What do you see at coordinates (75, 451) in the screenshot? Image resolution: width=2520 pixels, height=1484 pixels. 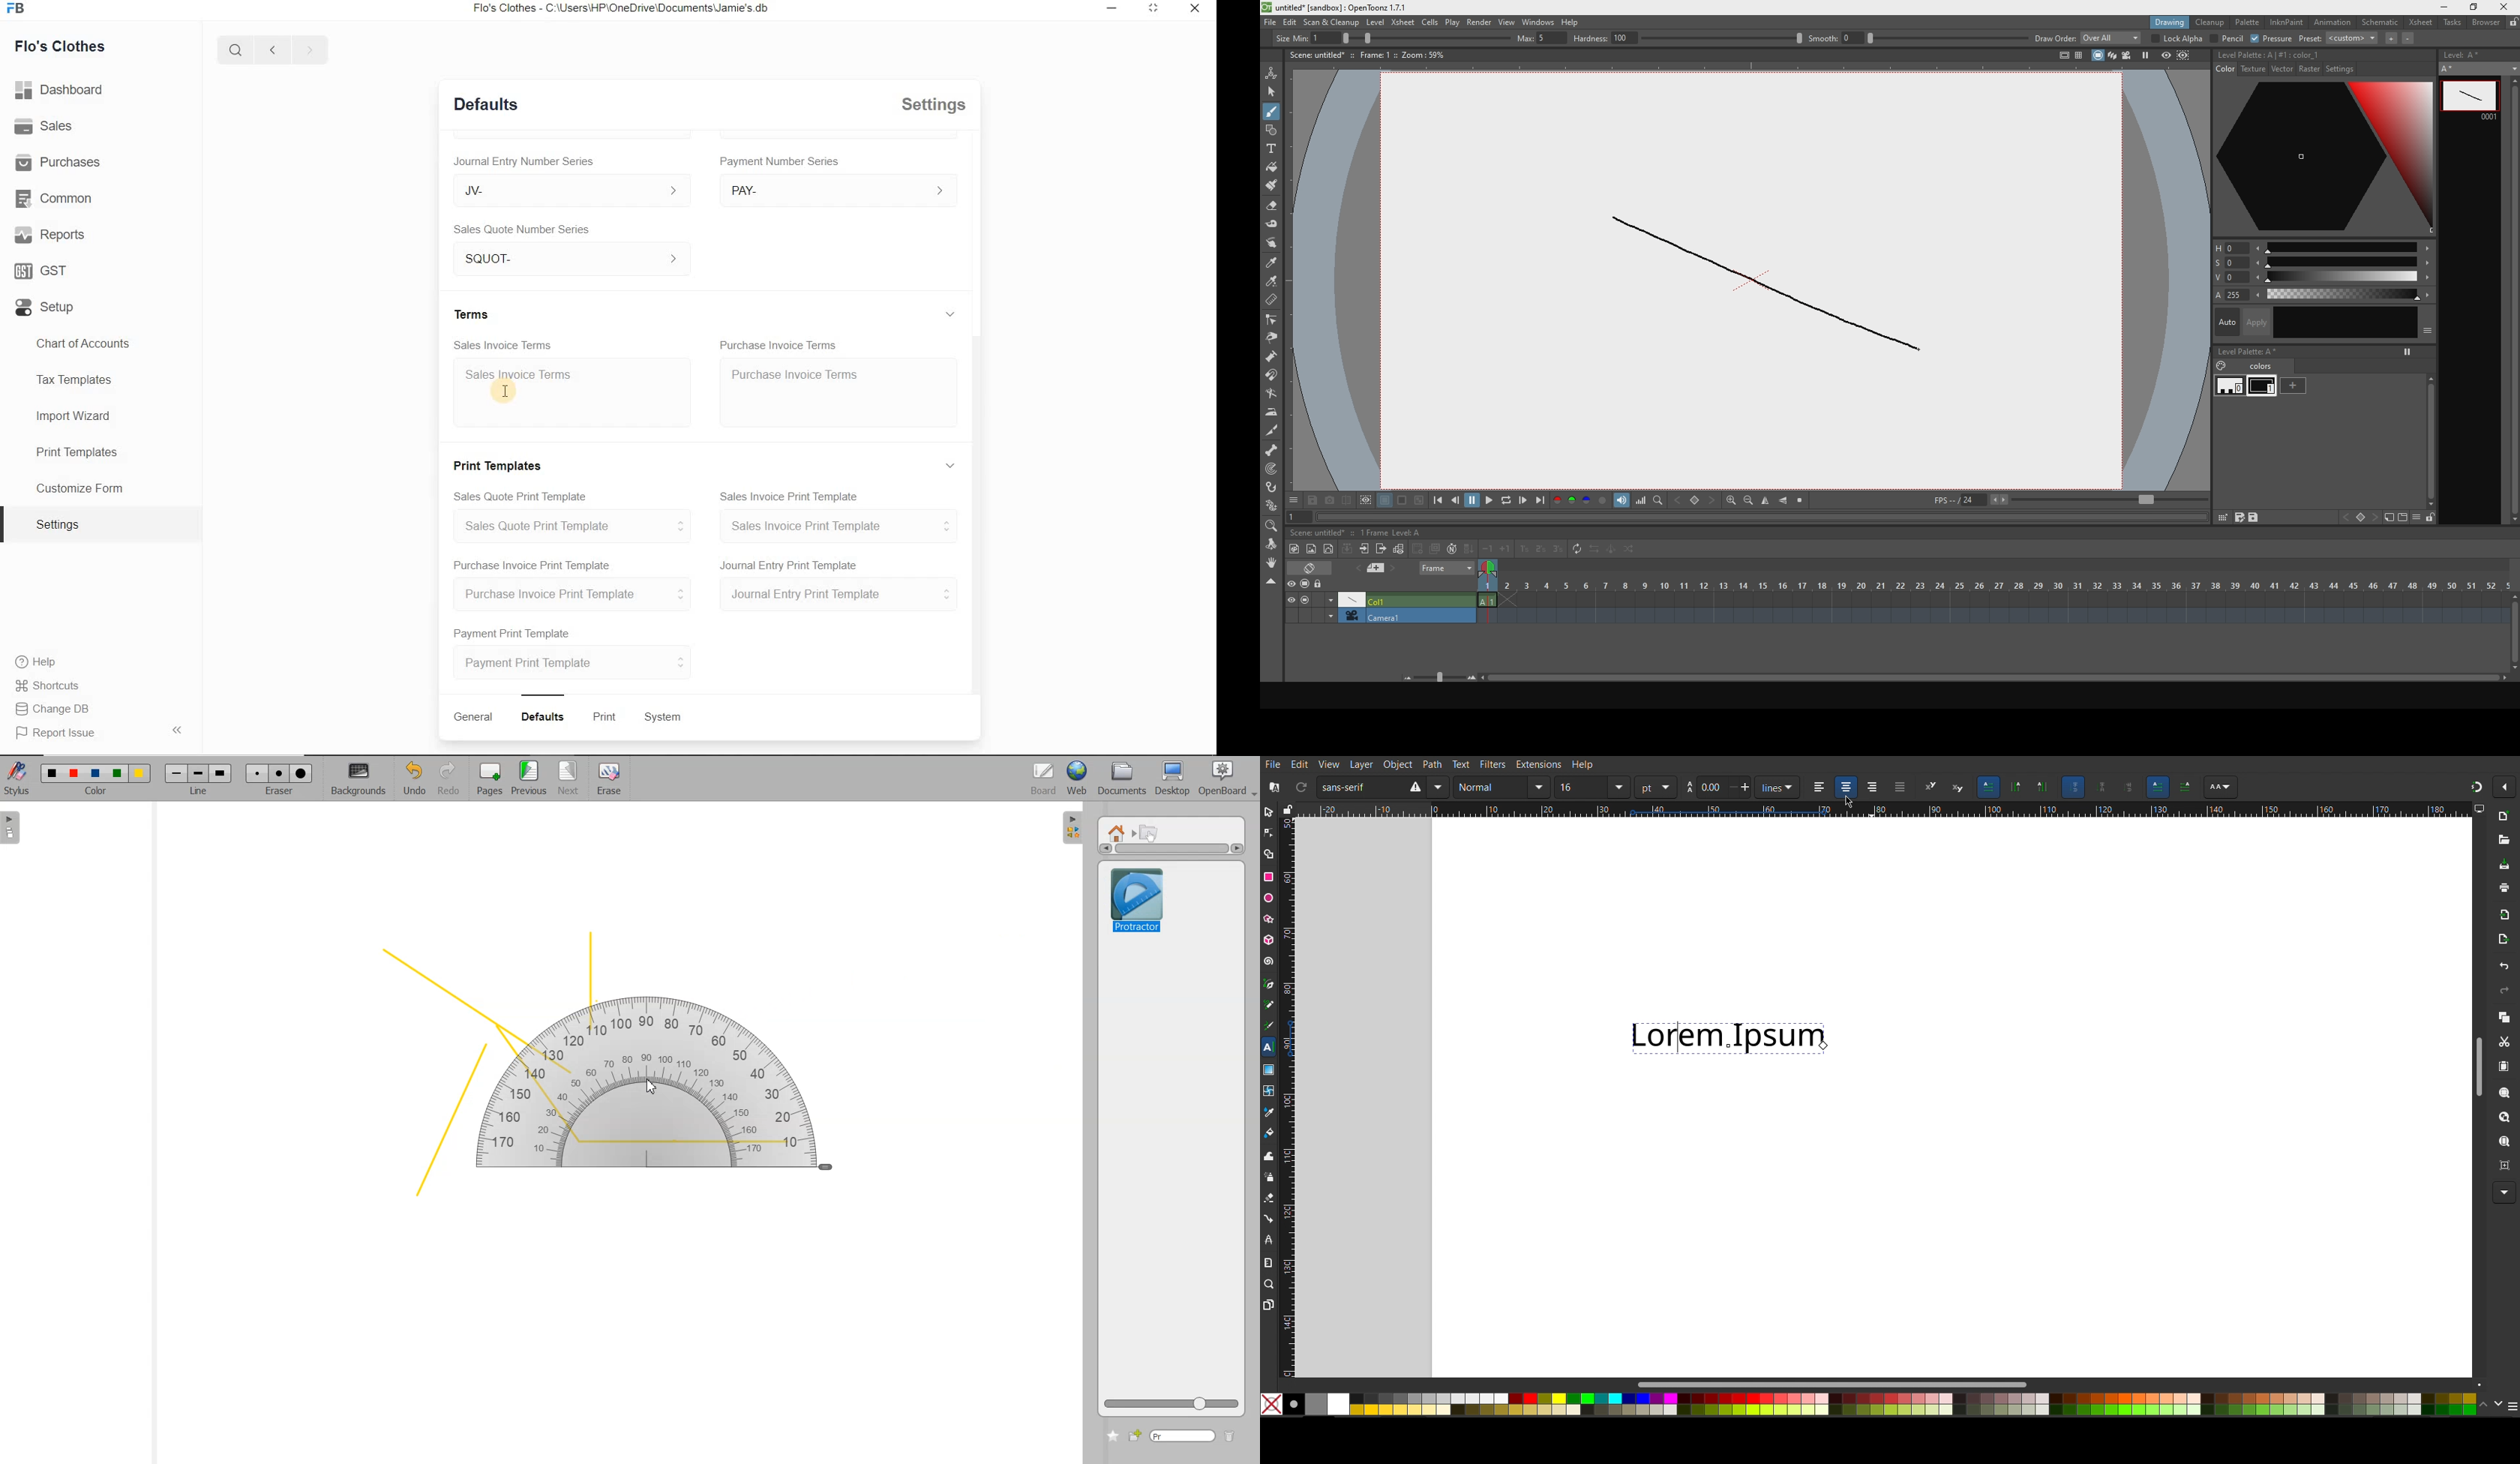 I see `Print Templates` at bounding box center [75, 451].